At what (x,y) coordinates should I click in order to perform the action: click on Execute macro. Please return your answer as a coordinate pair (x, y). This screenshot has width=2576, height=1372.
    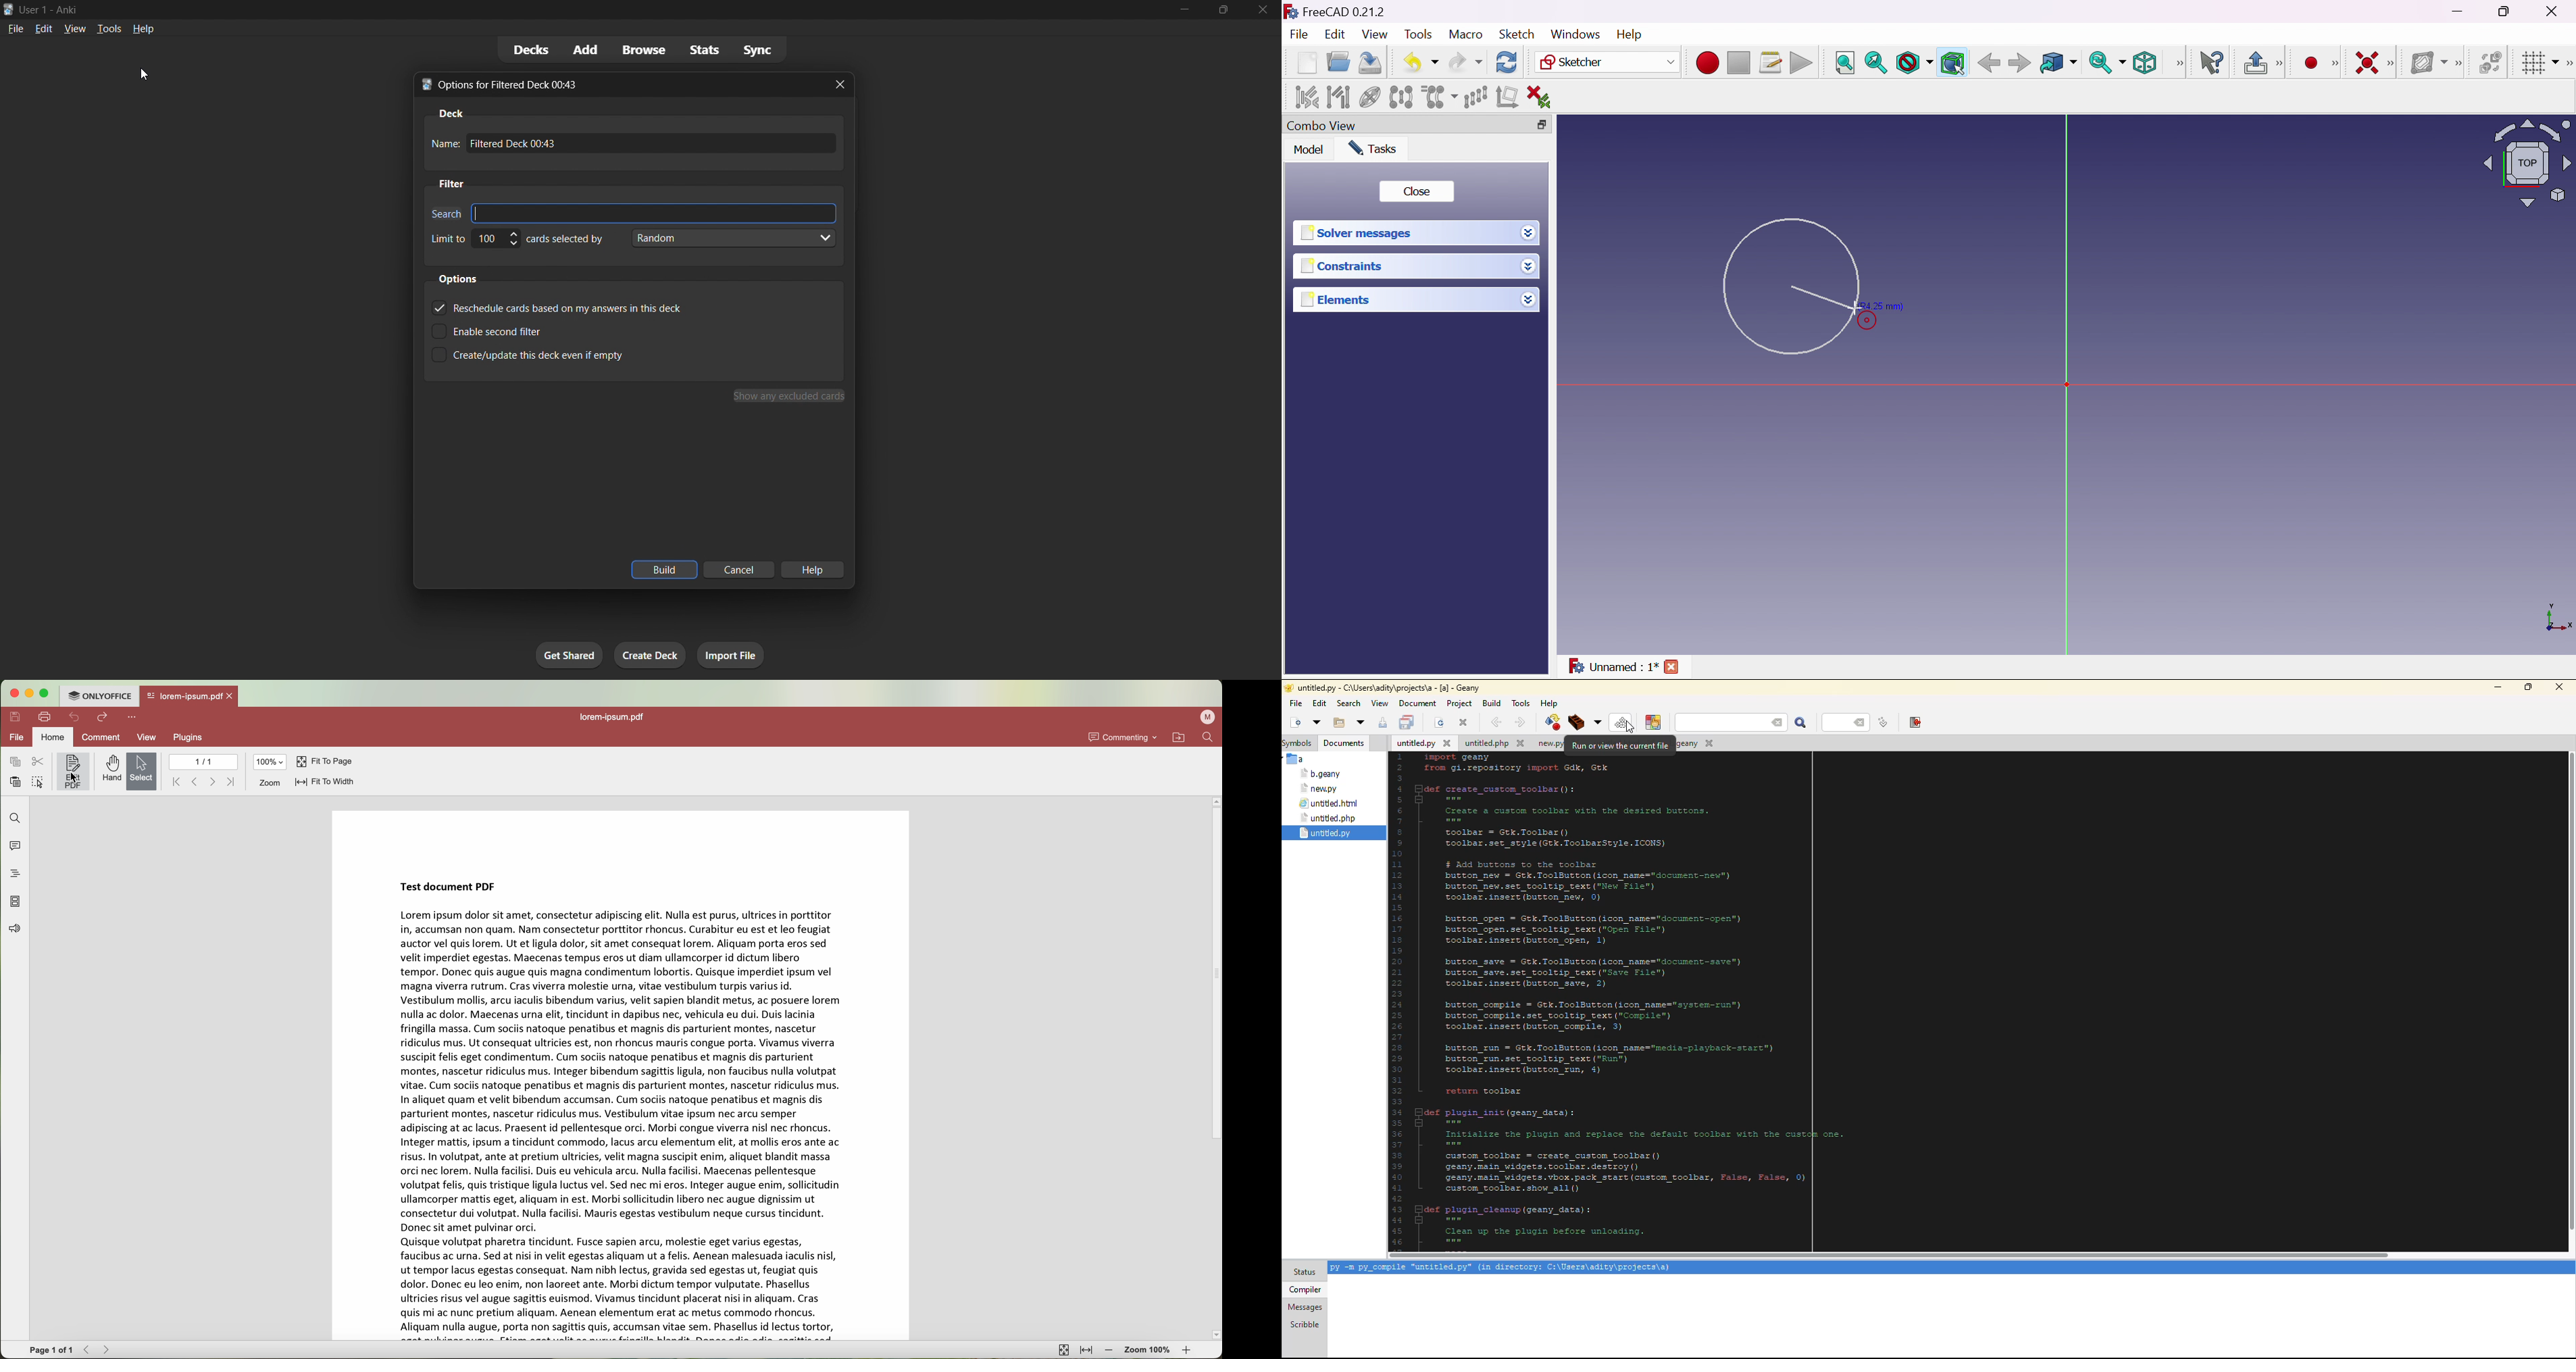
    Looking at the image, I should click on (1802, 63).